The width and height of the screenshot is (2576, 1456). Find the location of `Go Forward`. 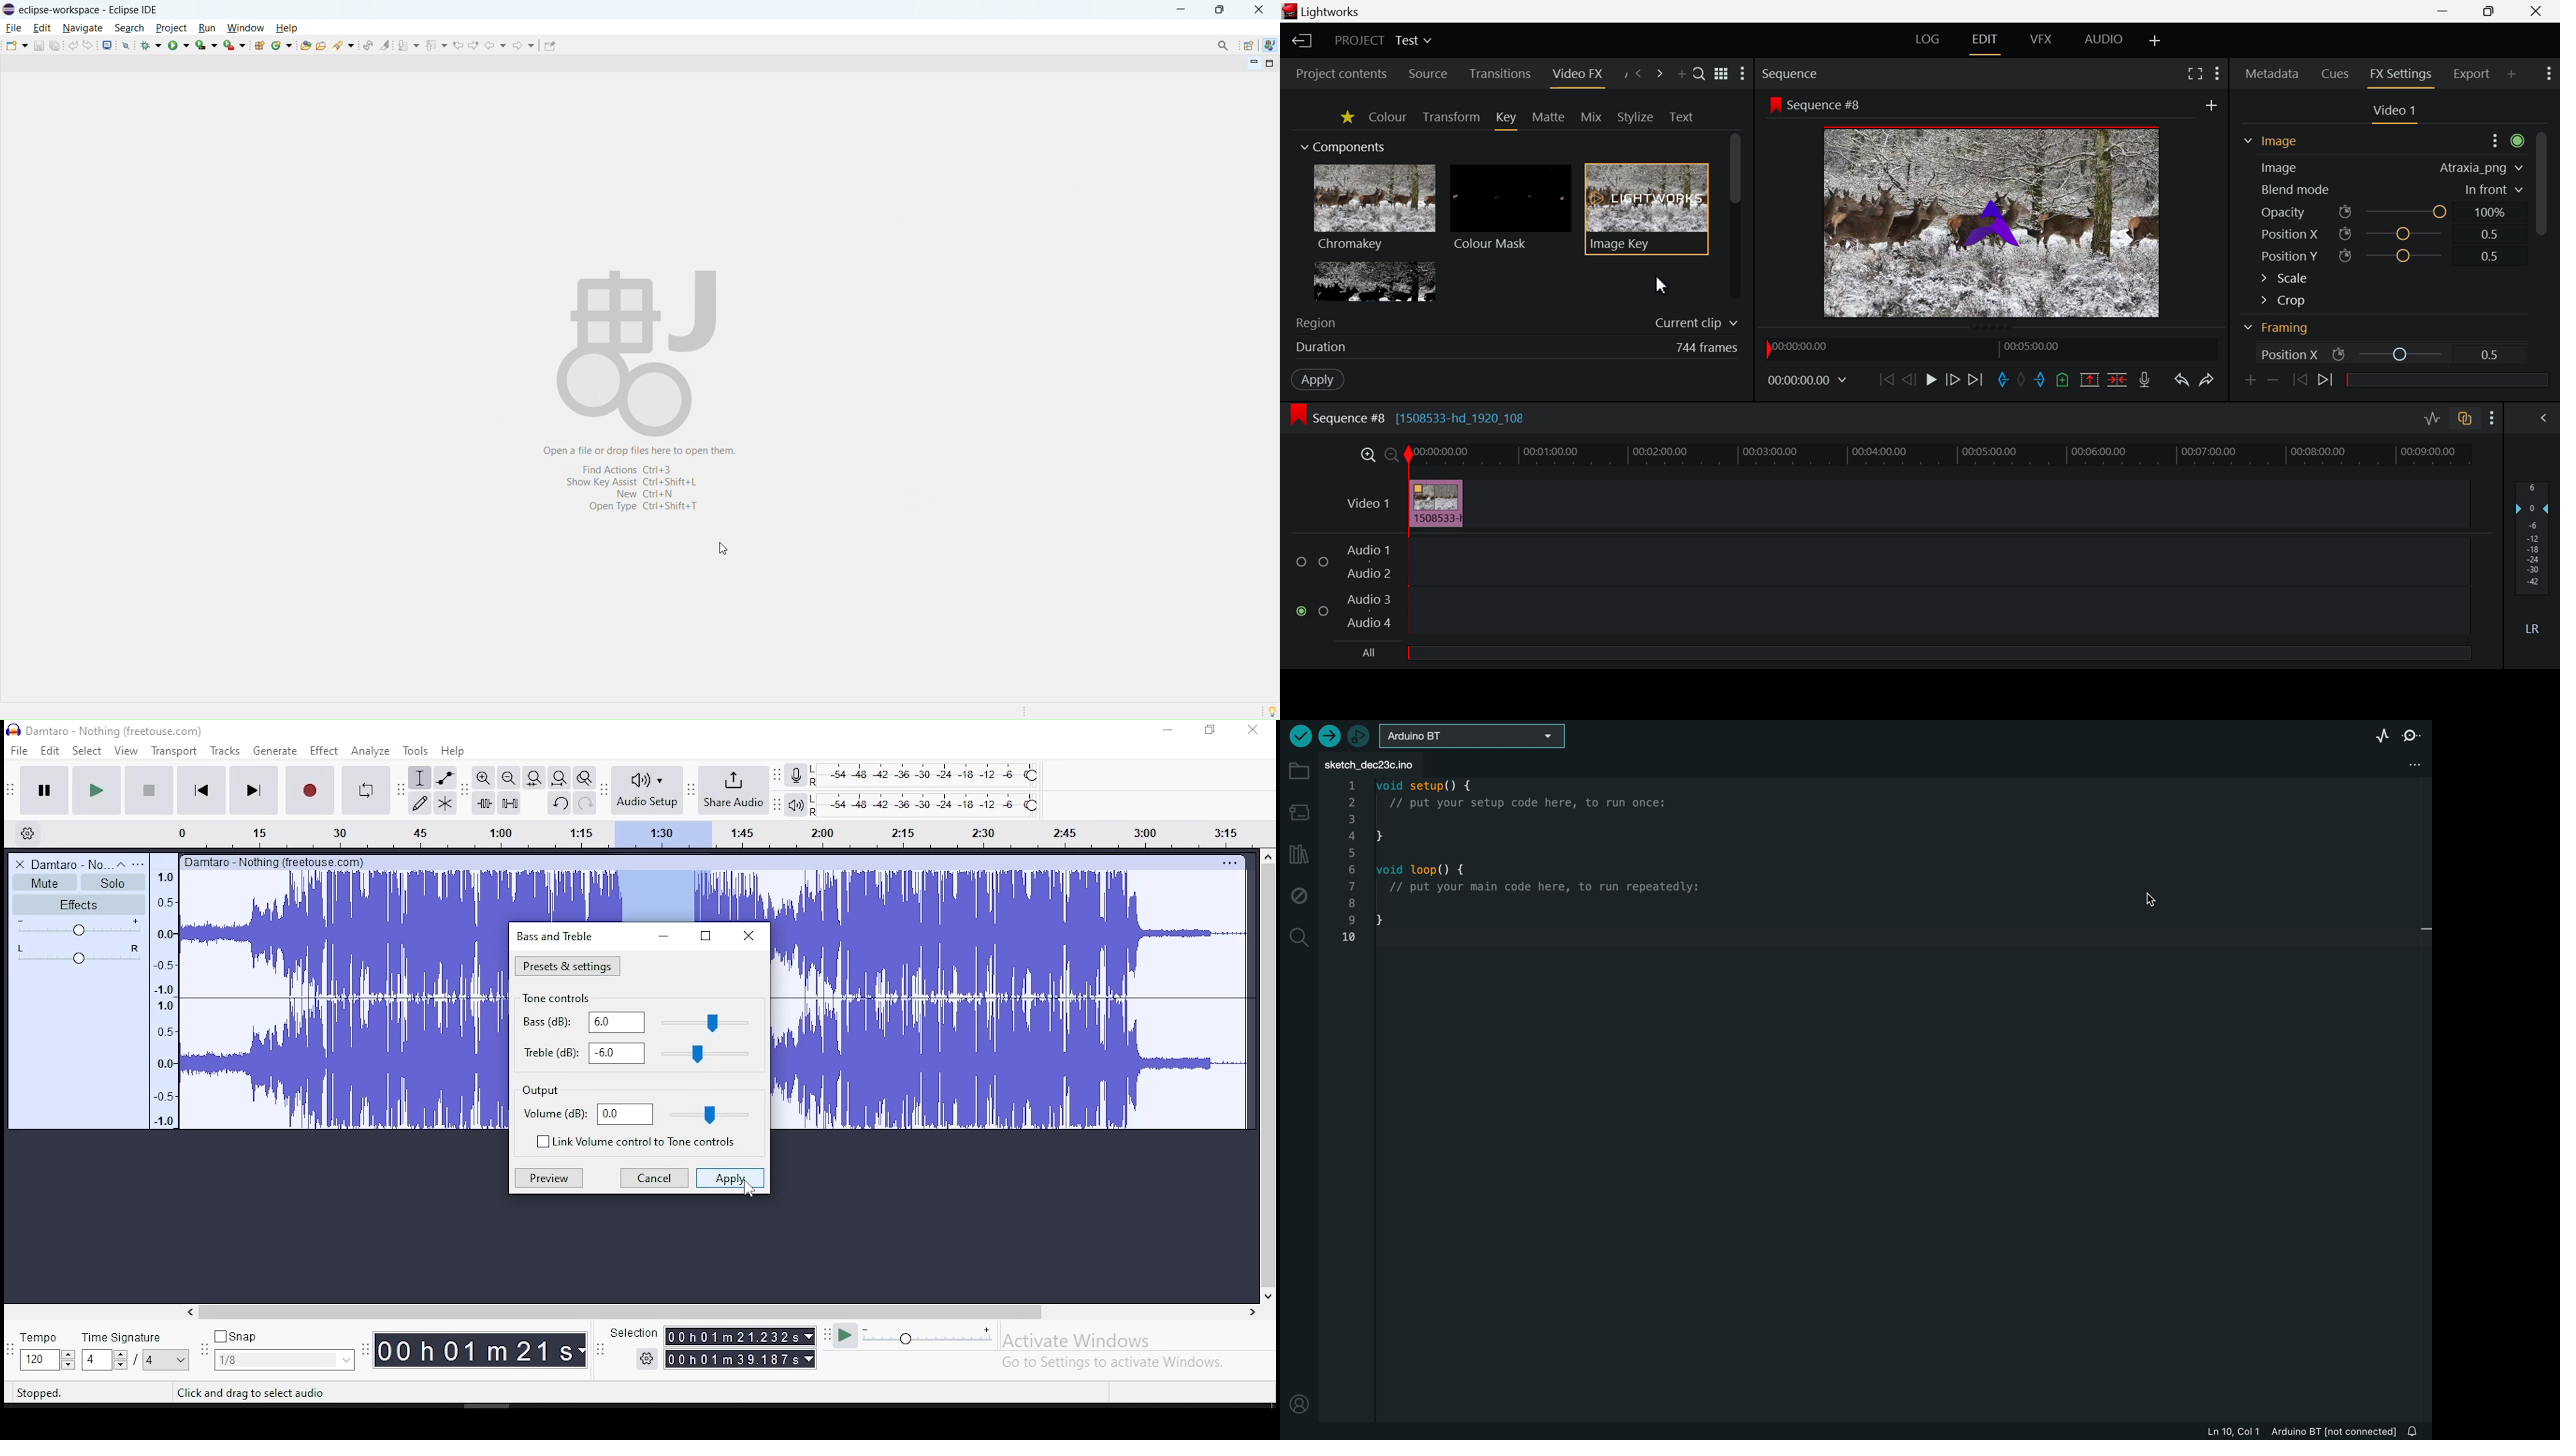

Go Forward is located at coordinates (1953, 379).